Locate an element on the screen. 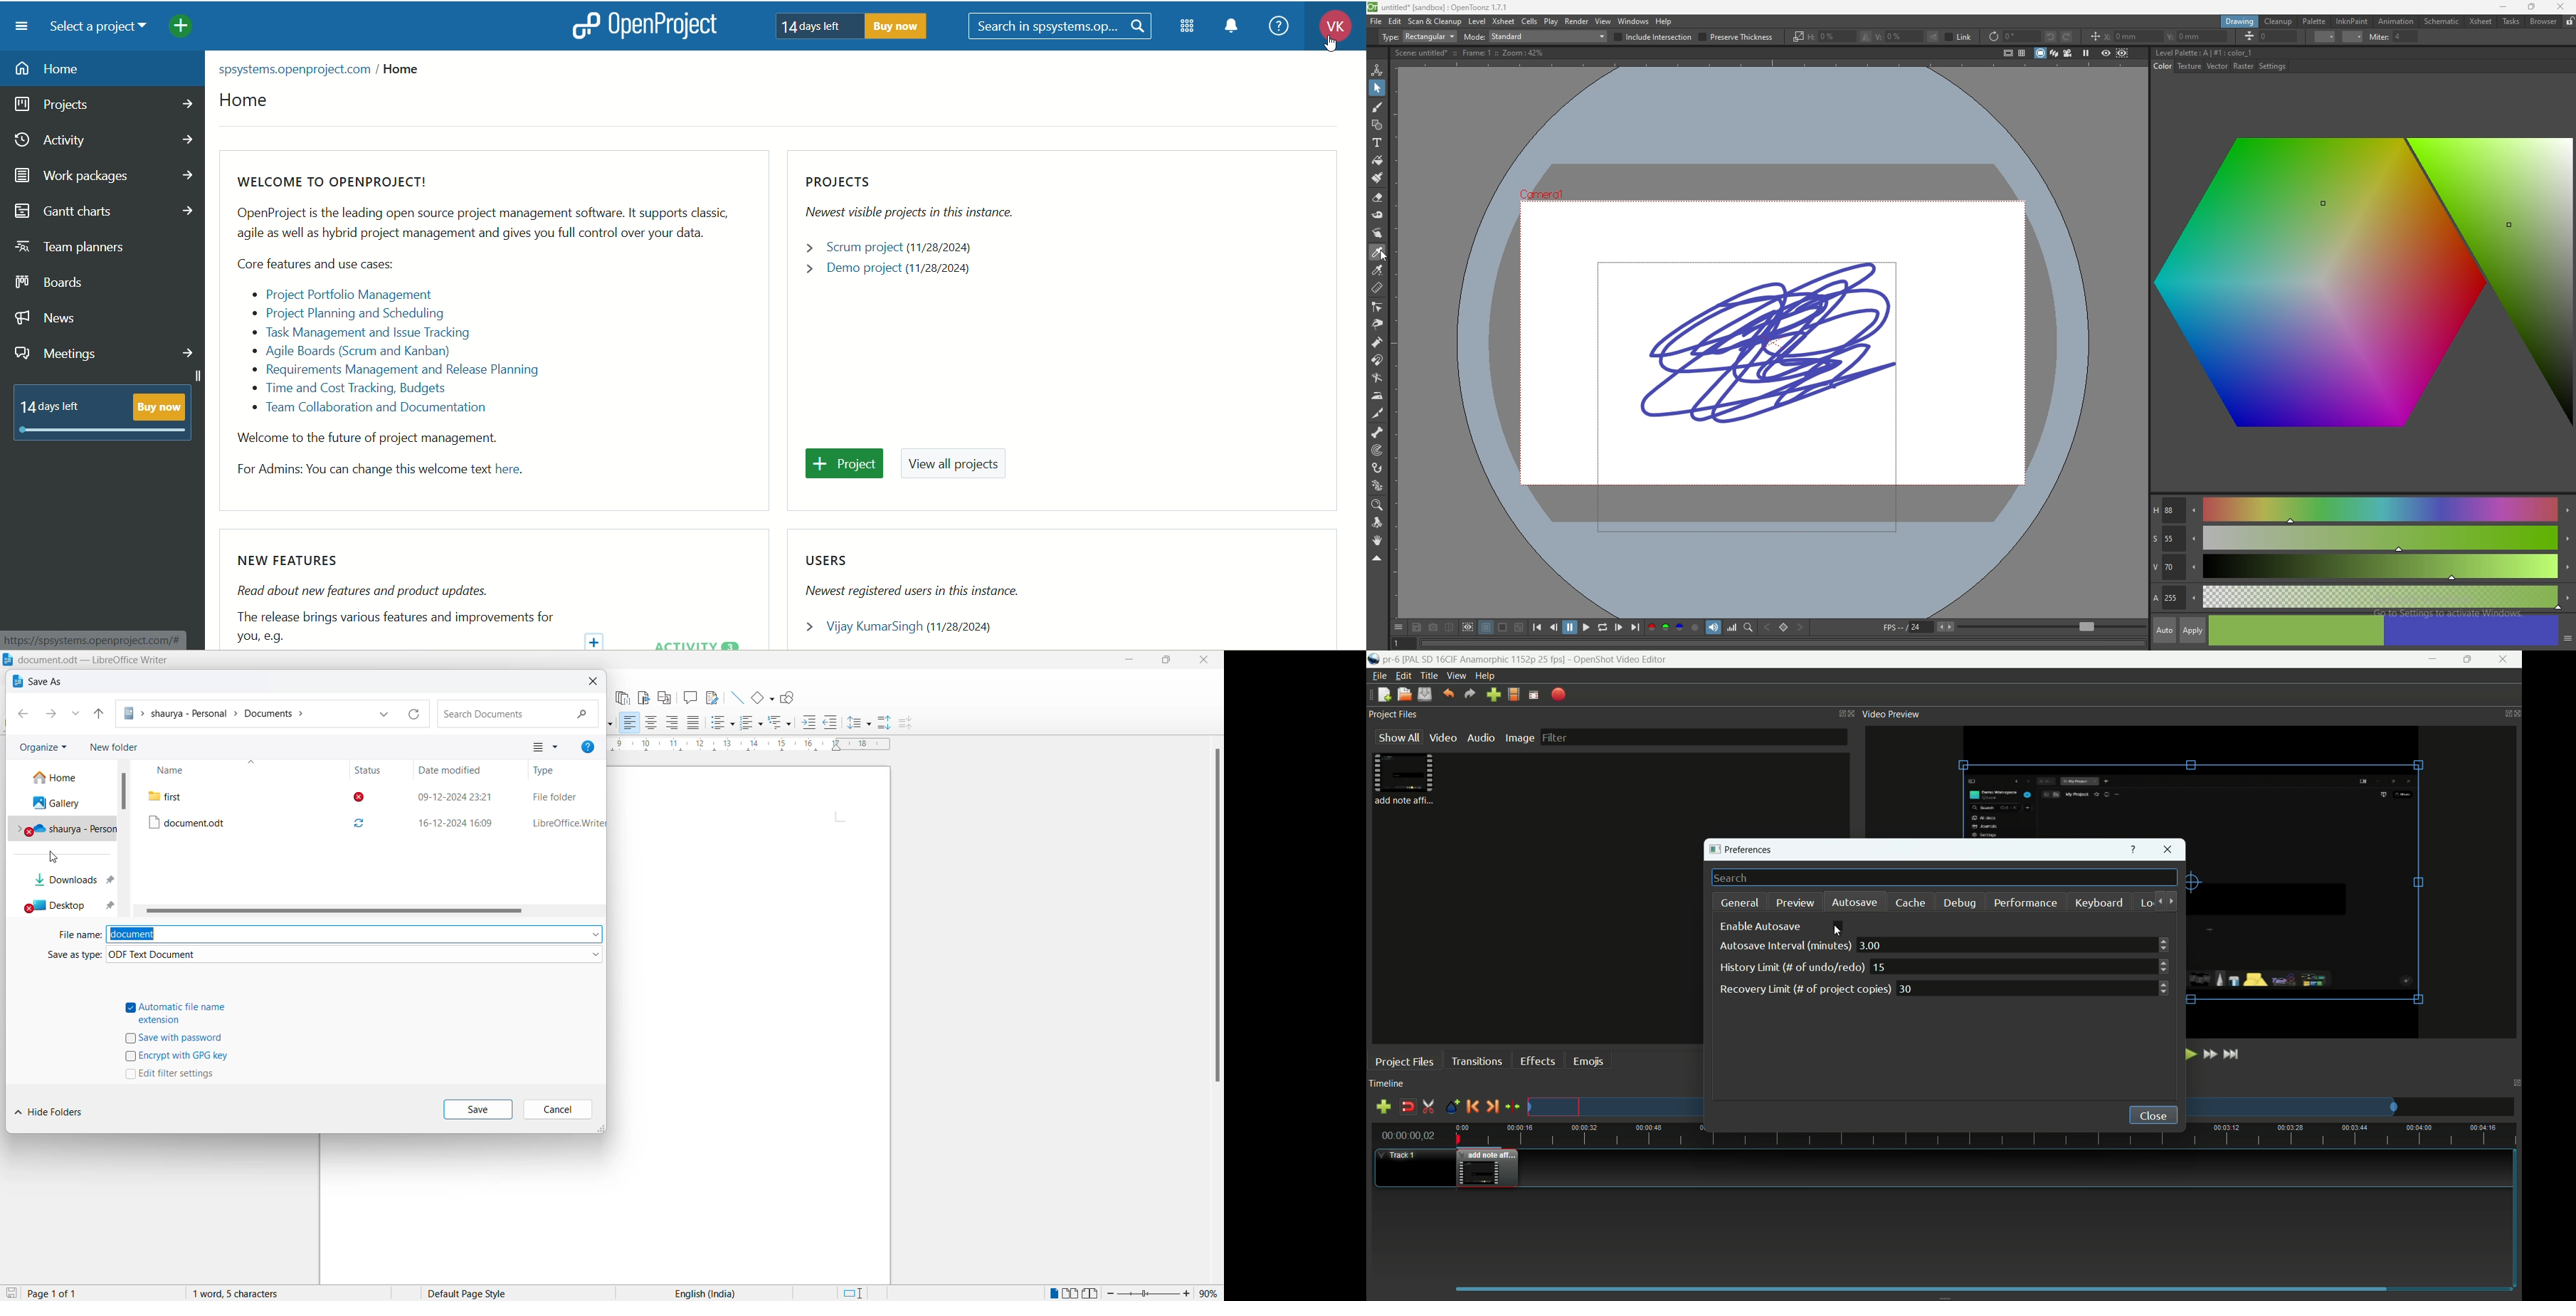 This screenshot has height=1316, width=2576. full screen is located at coordinates (1534, 695).